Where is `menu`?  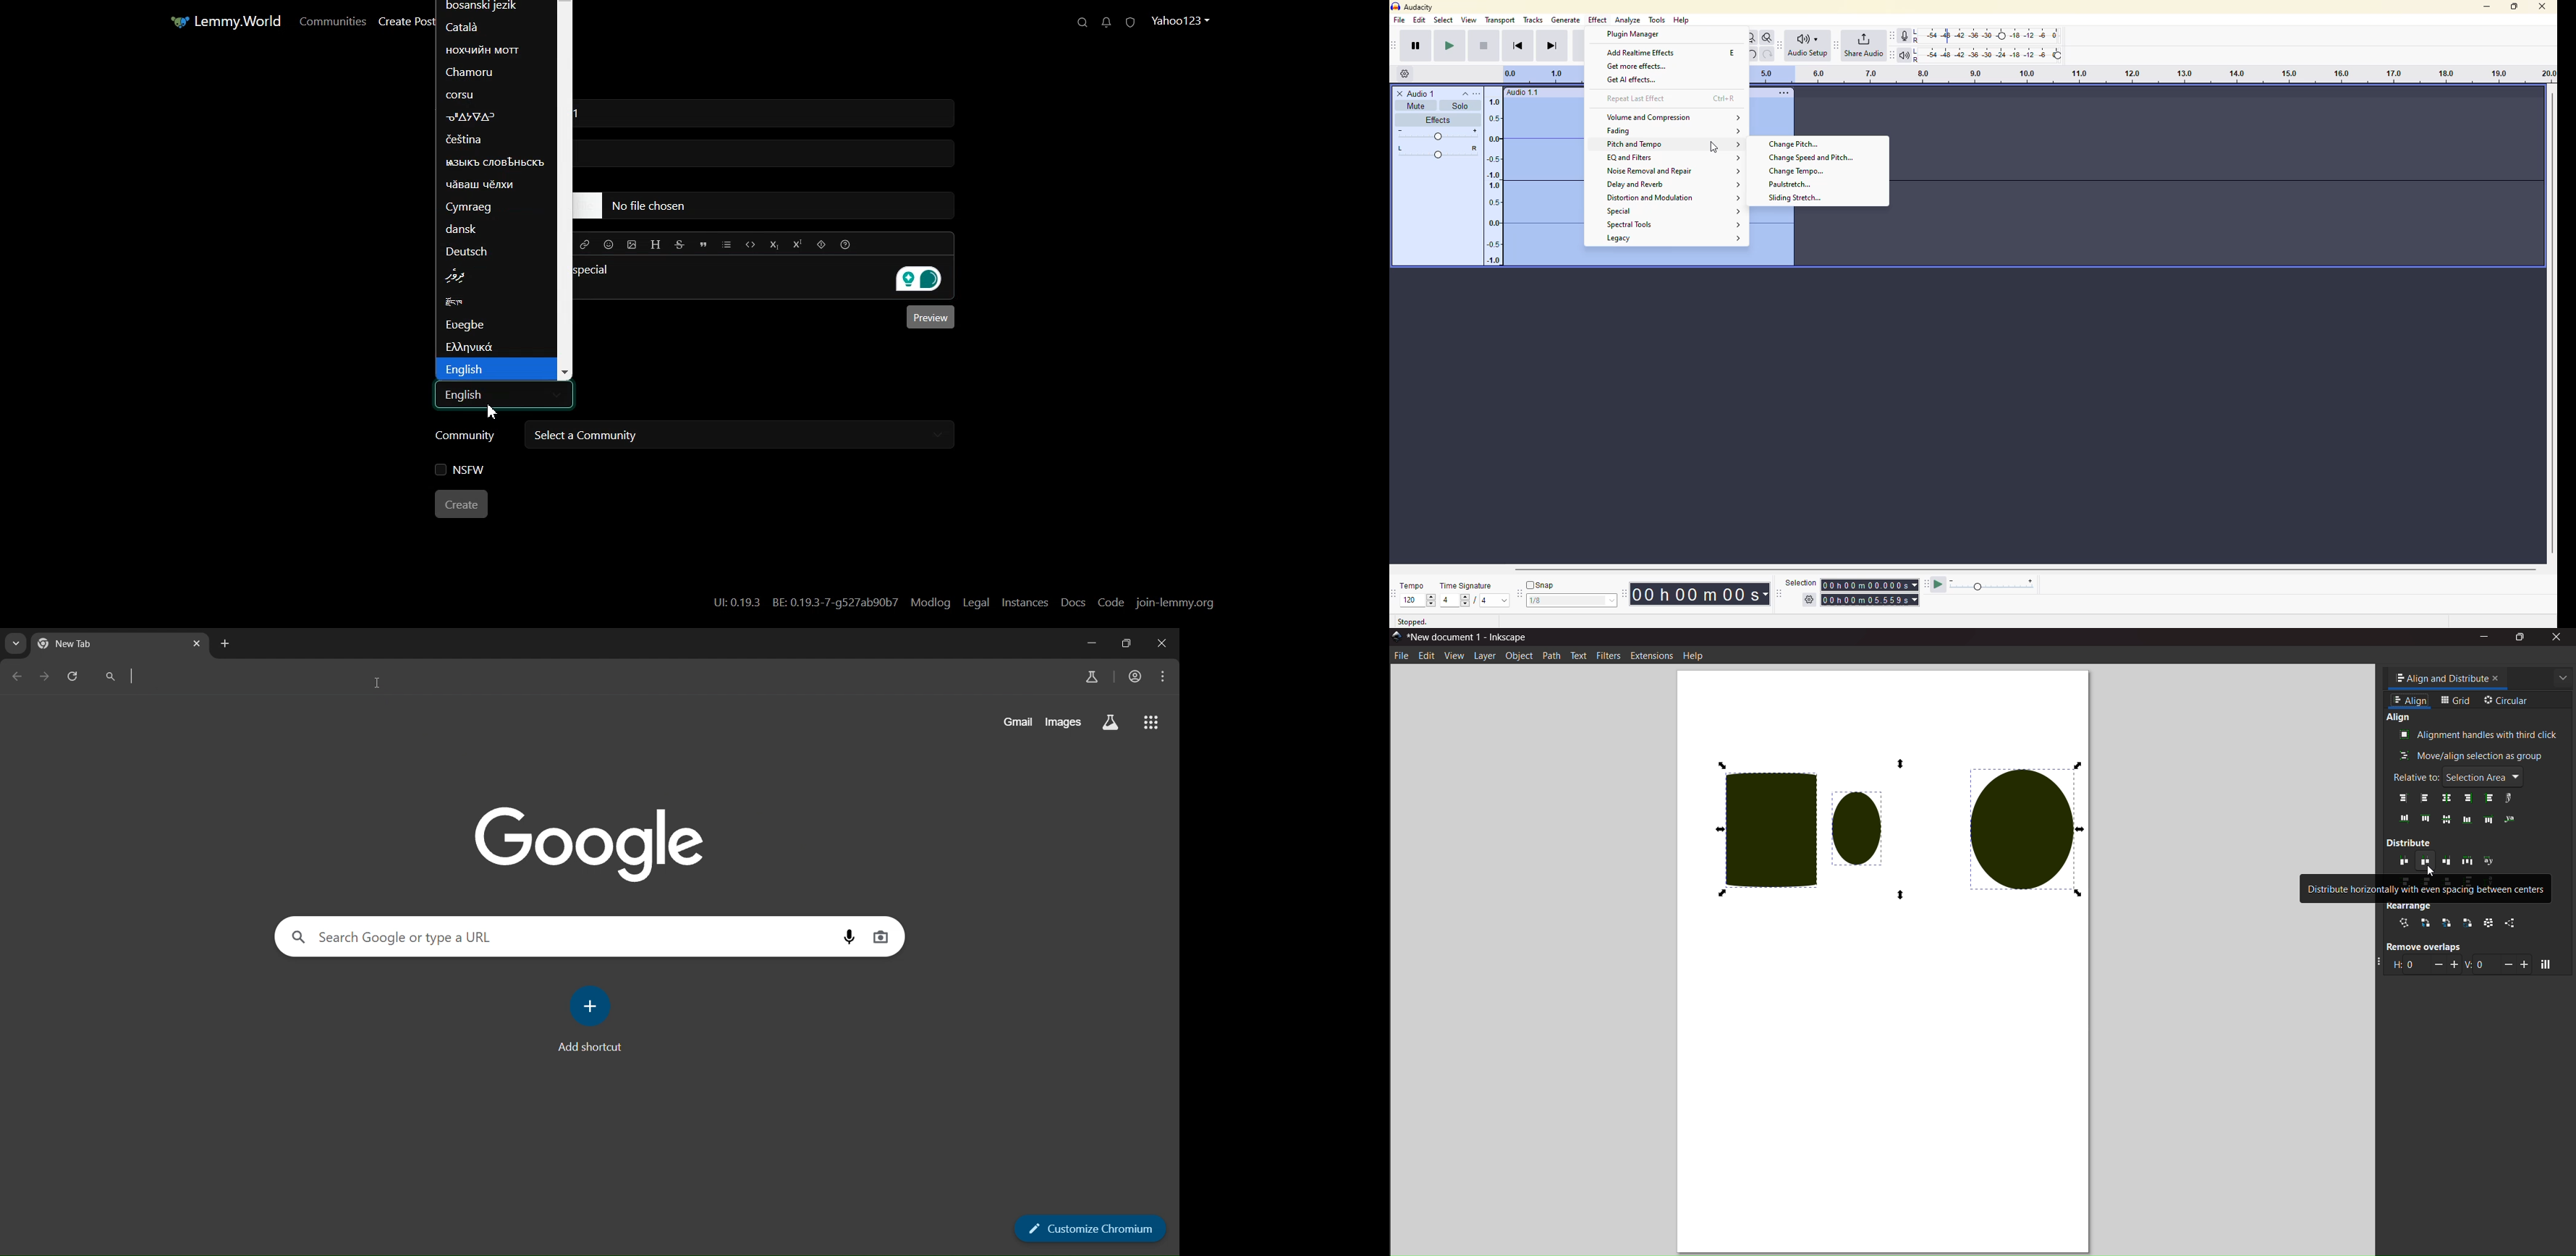
menu is located at coordinates (1160, 675).